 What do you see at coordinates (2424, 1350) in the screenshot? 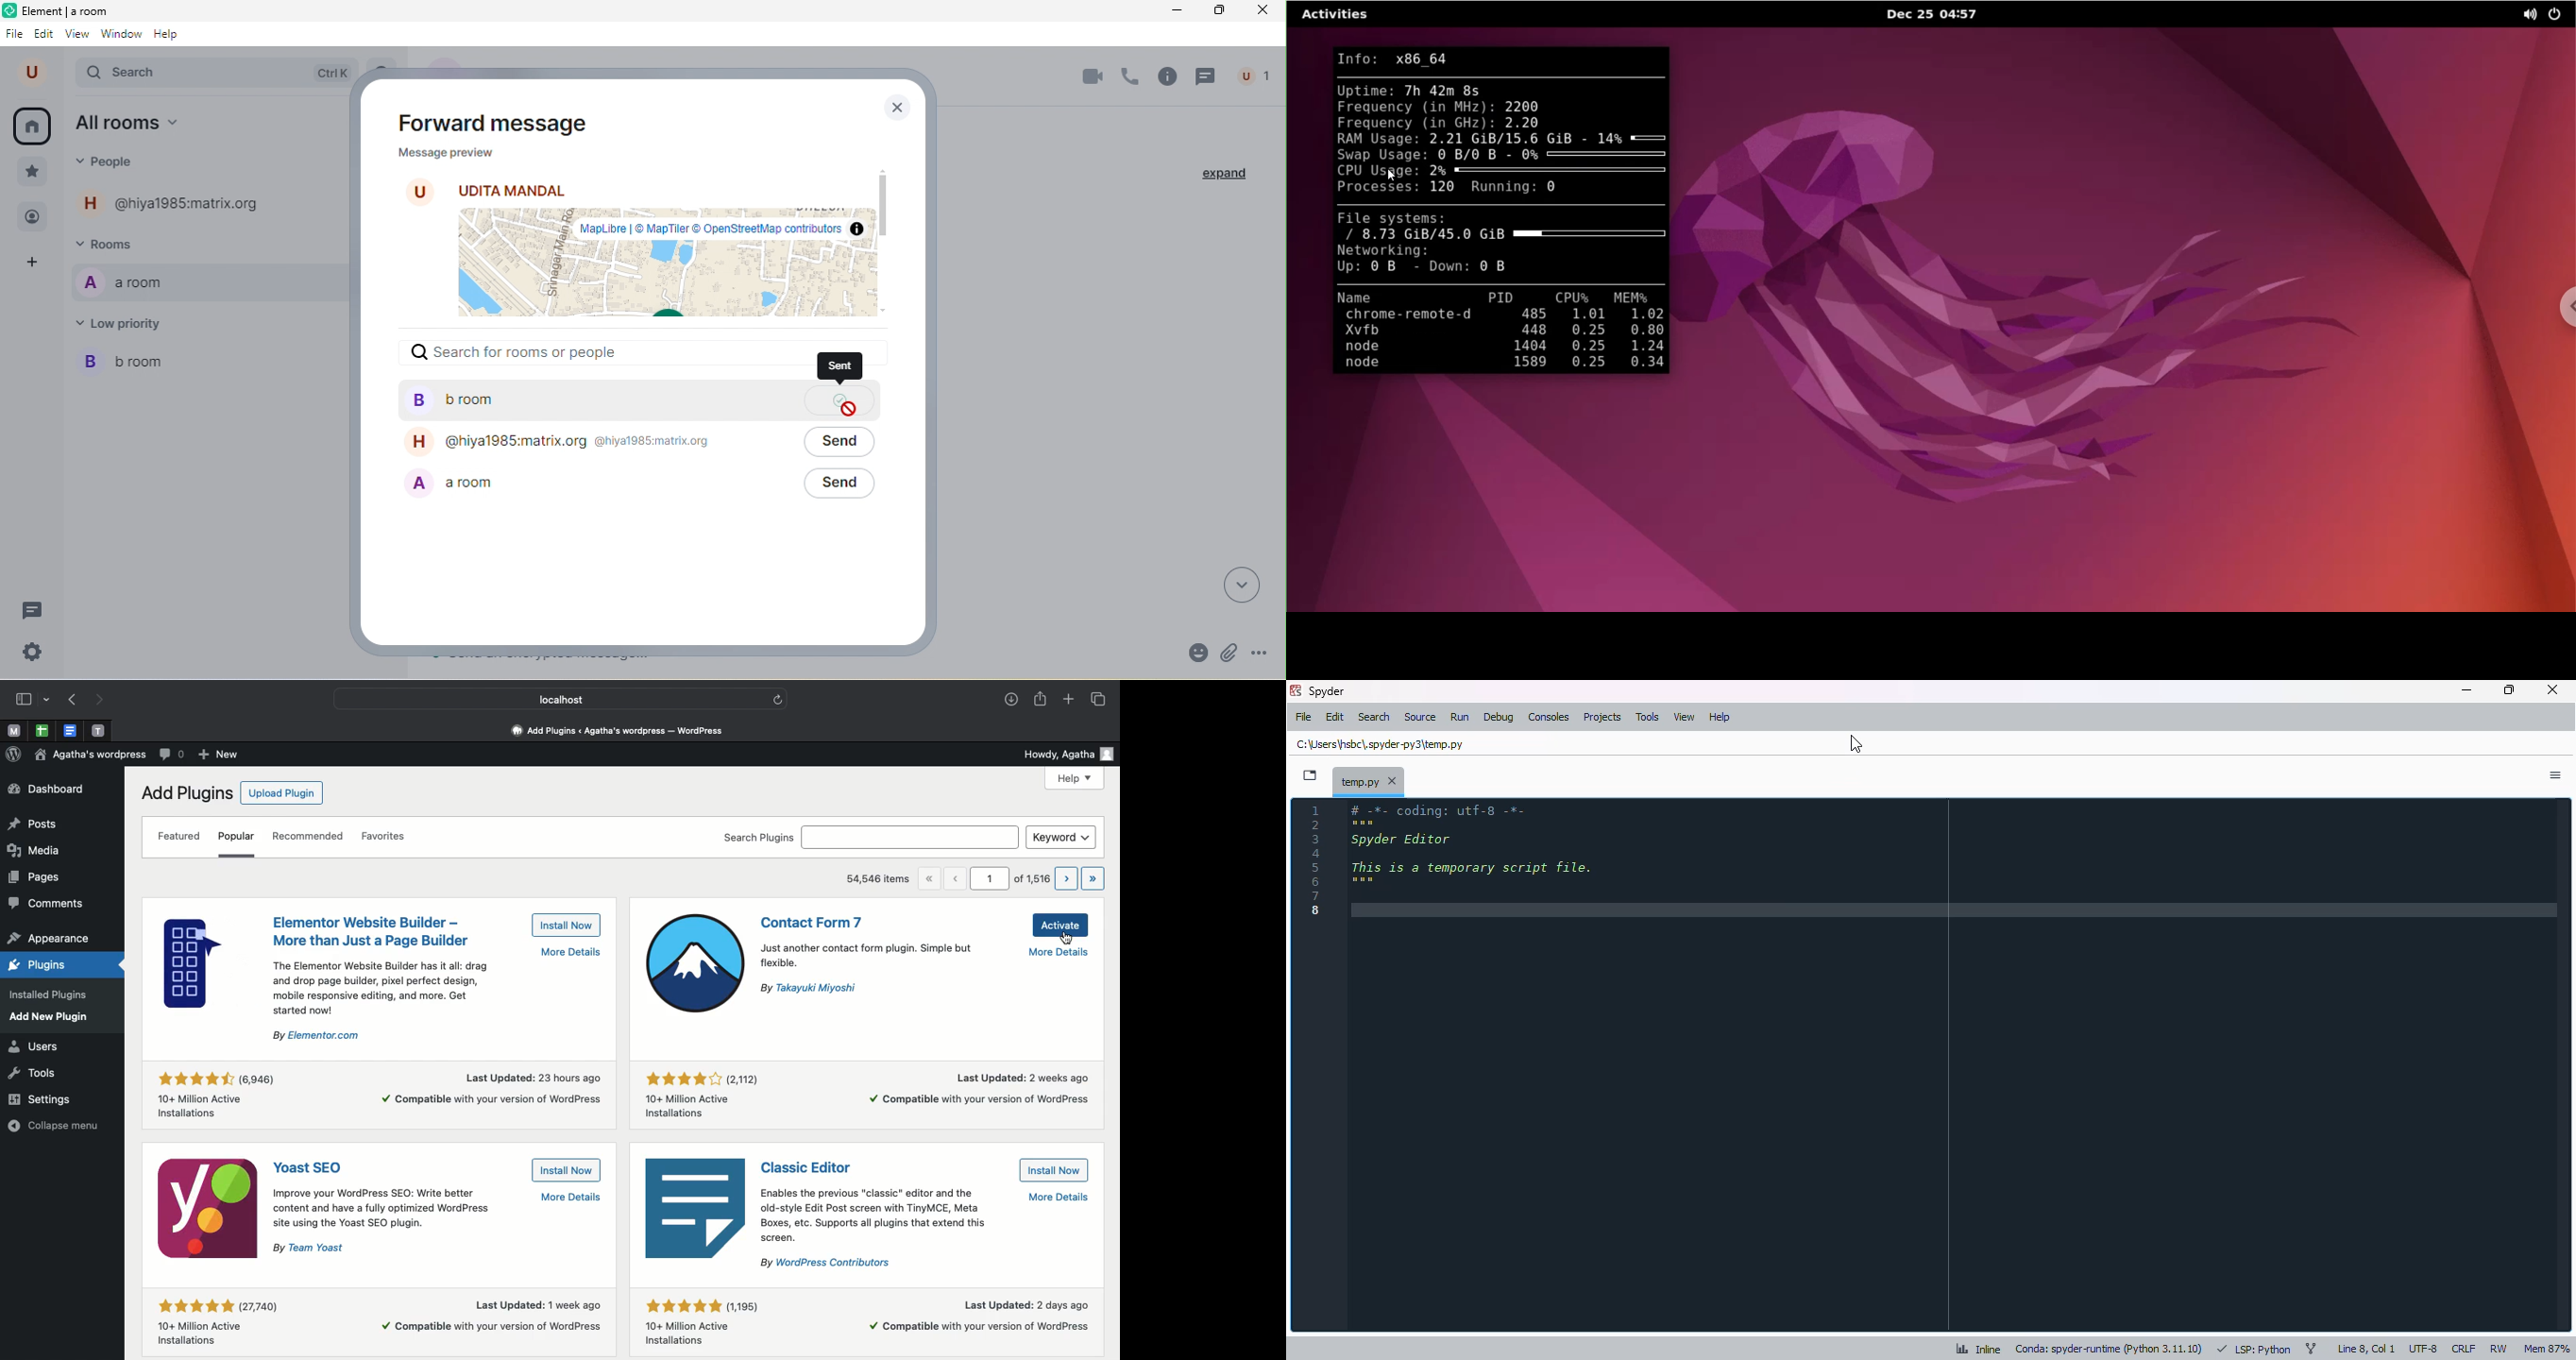
I see `UTF-8` at bounding box center [2424, 1350].